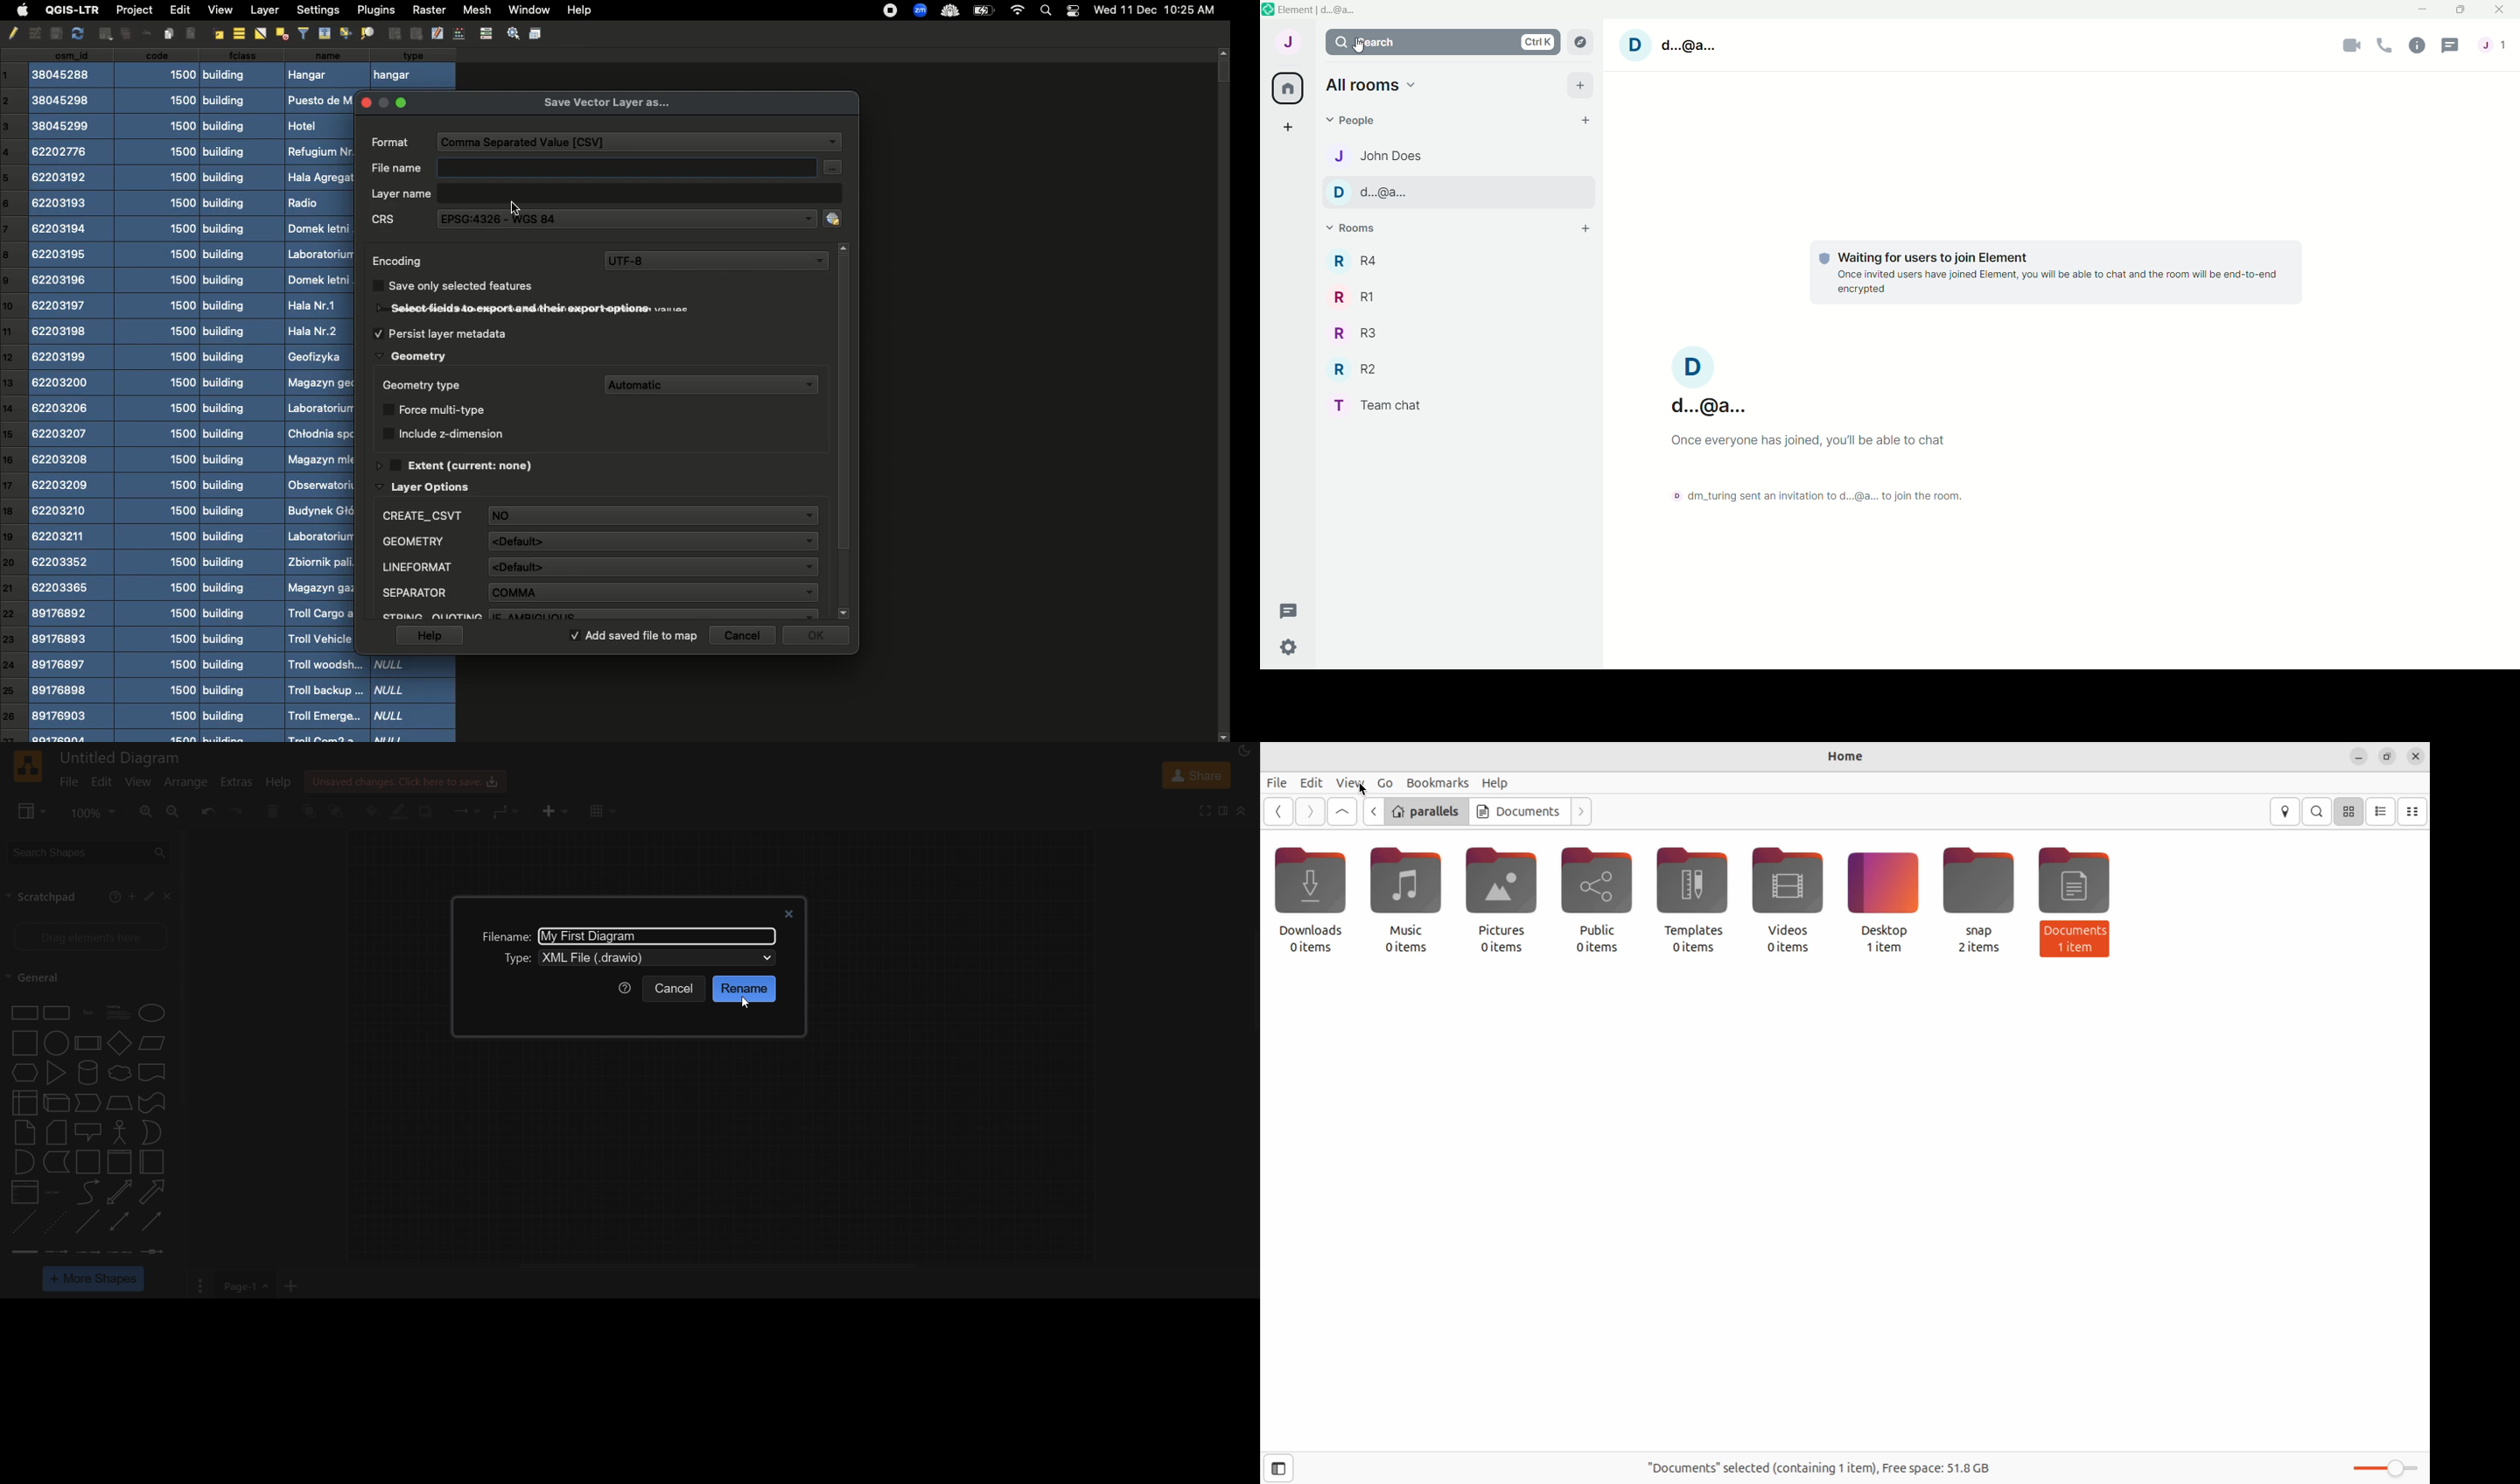  I want to click on dm_turing sent an invitation to d..@a.. to join the room, so click(1809, 496).